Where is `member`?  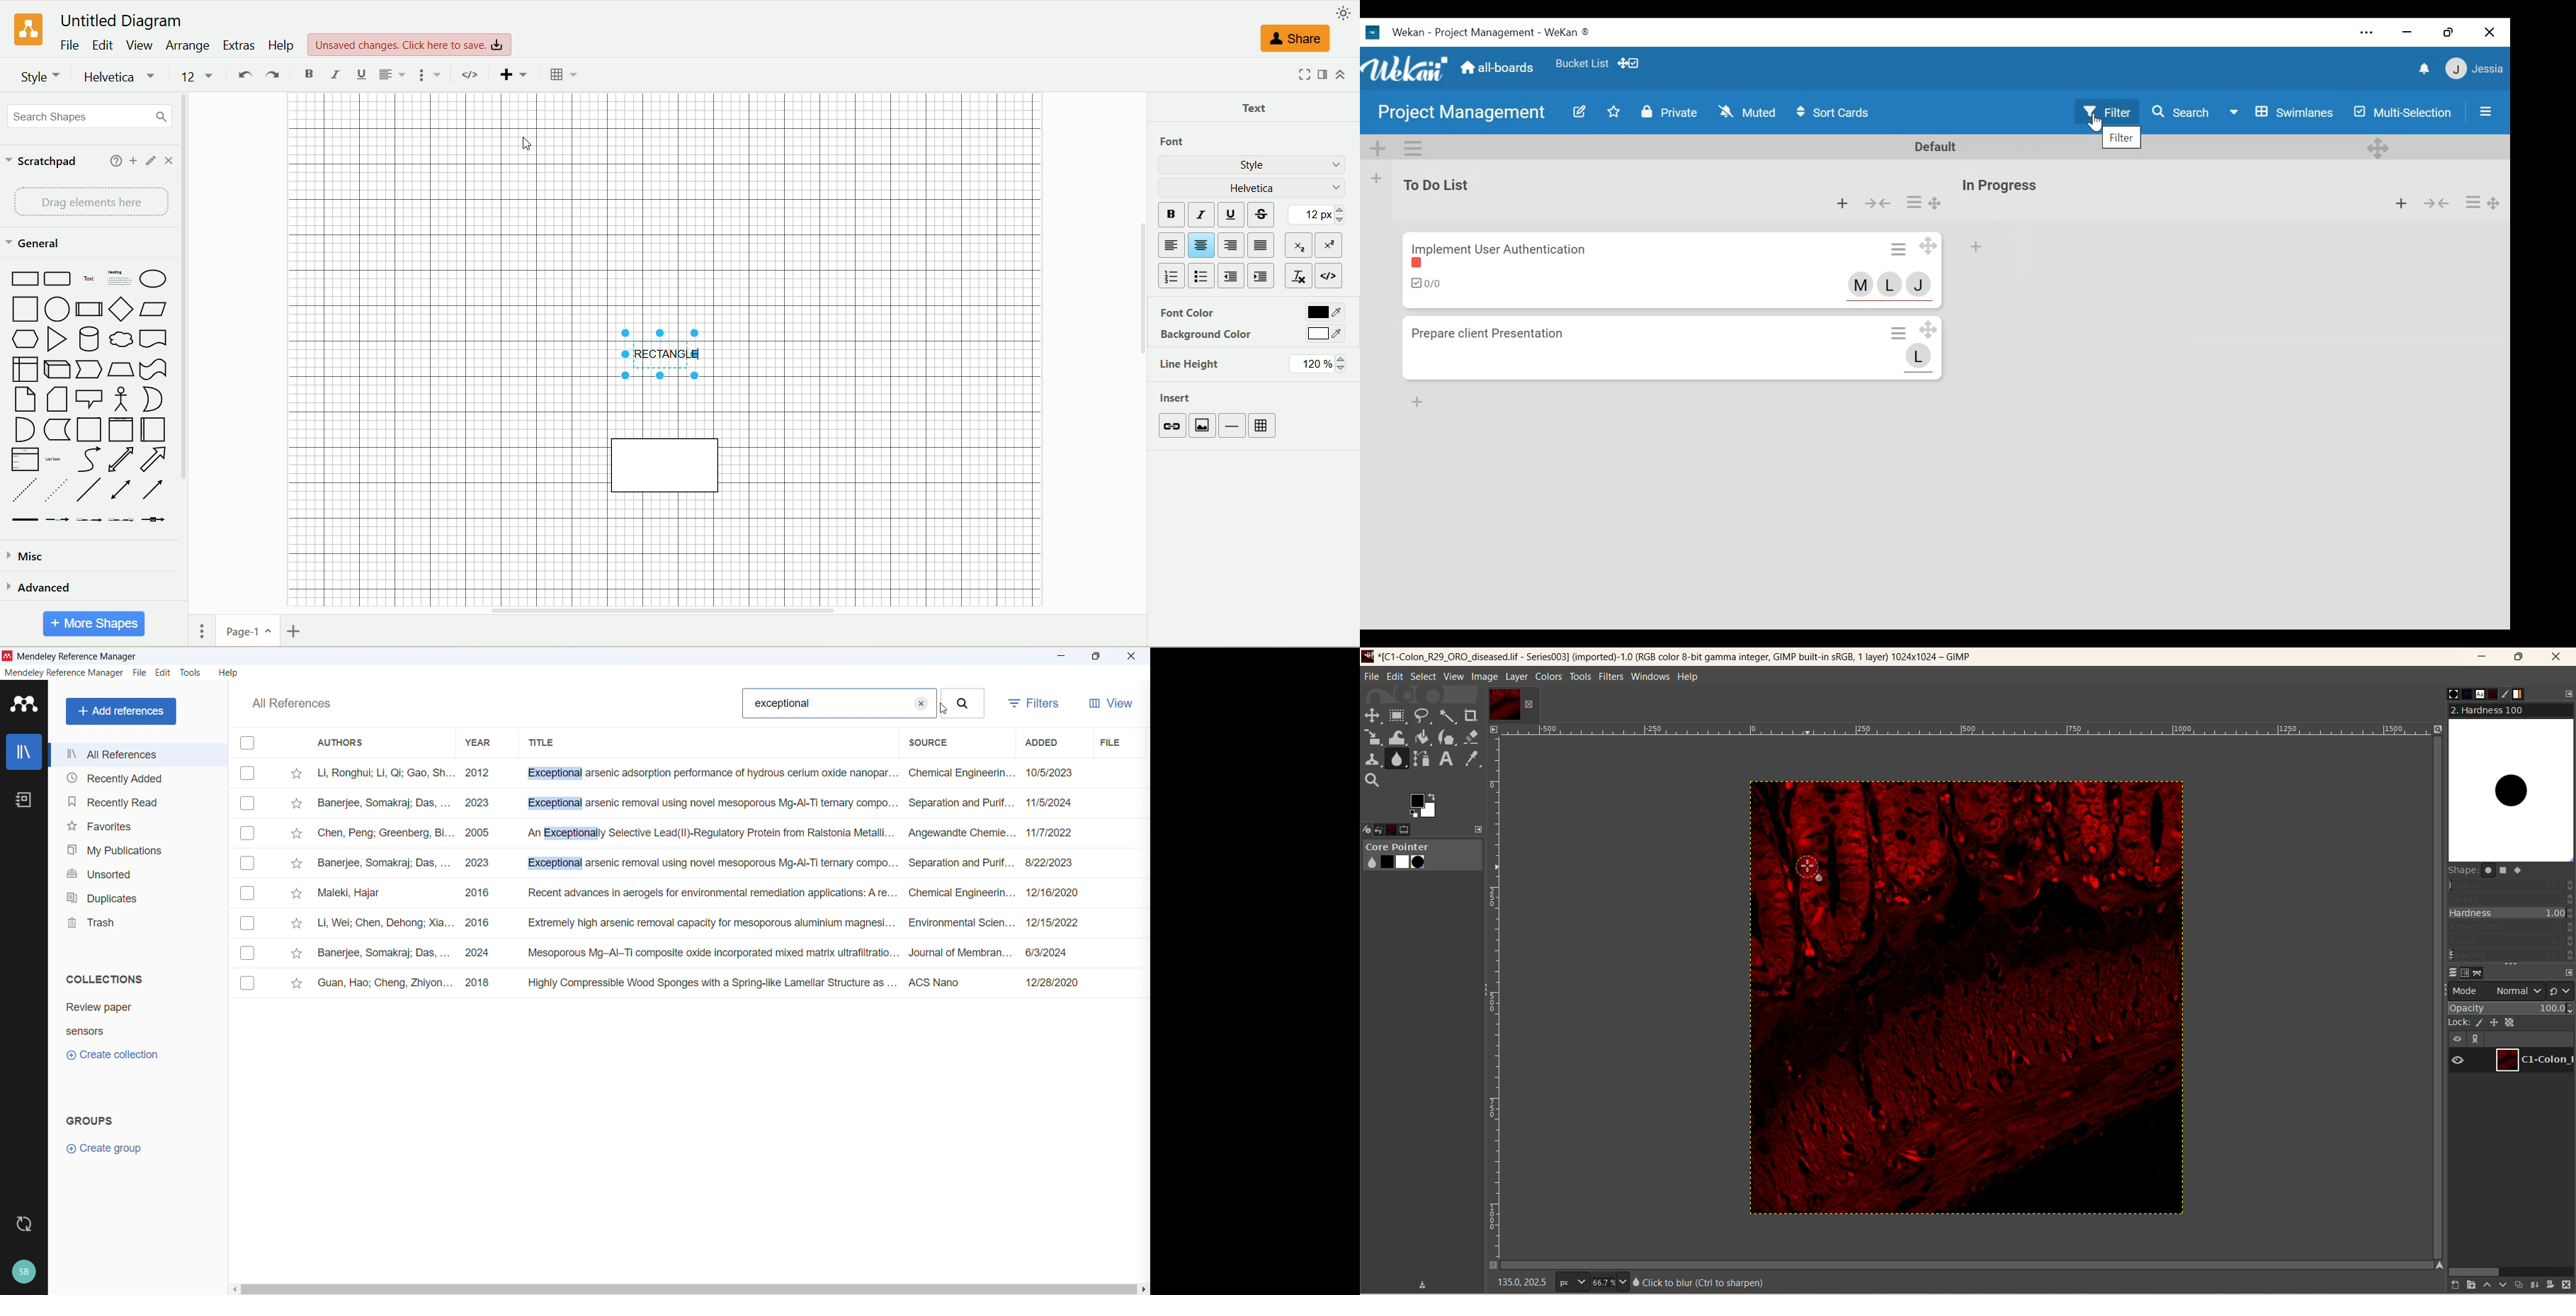
member is located at coordinates (1923, 285).